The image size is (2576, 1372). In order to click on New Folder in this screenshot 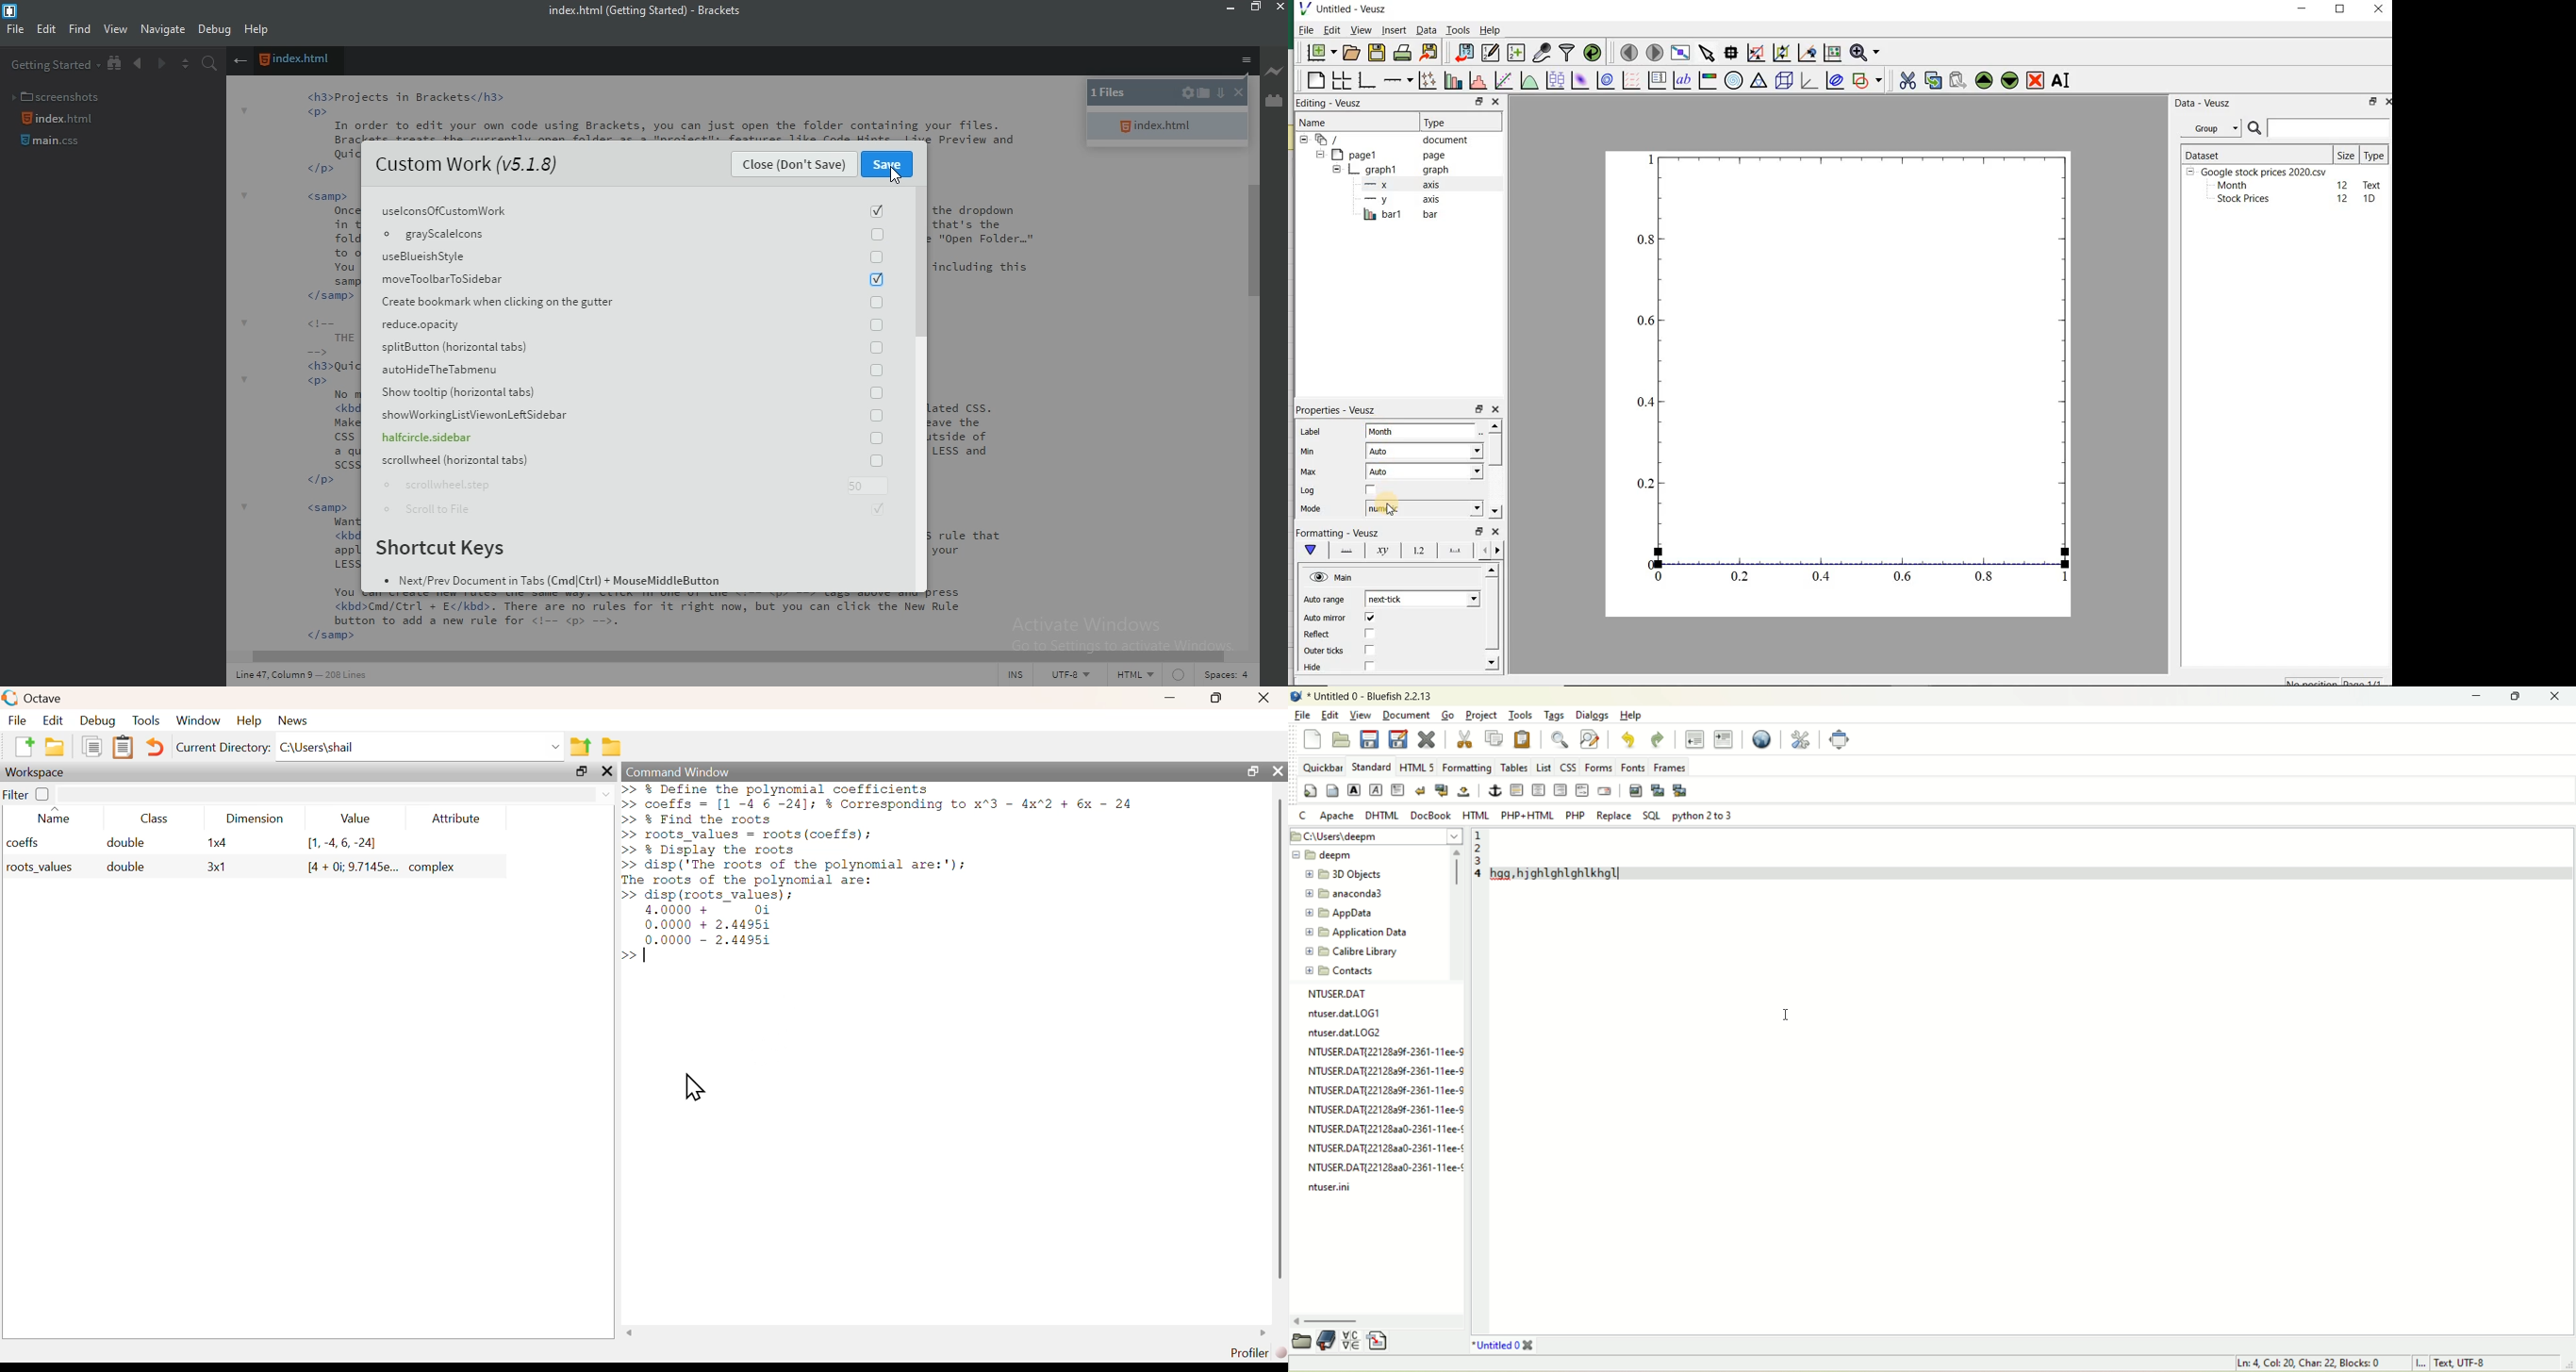, I will do `click(54, 747)`.